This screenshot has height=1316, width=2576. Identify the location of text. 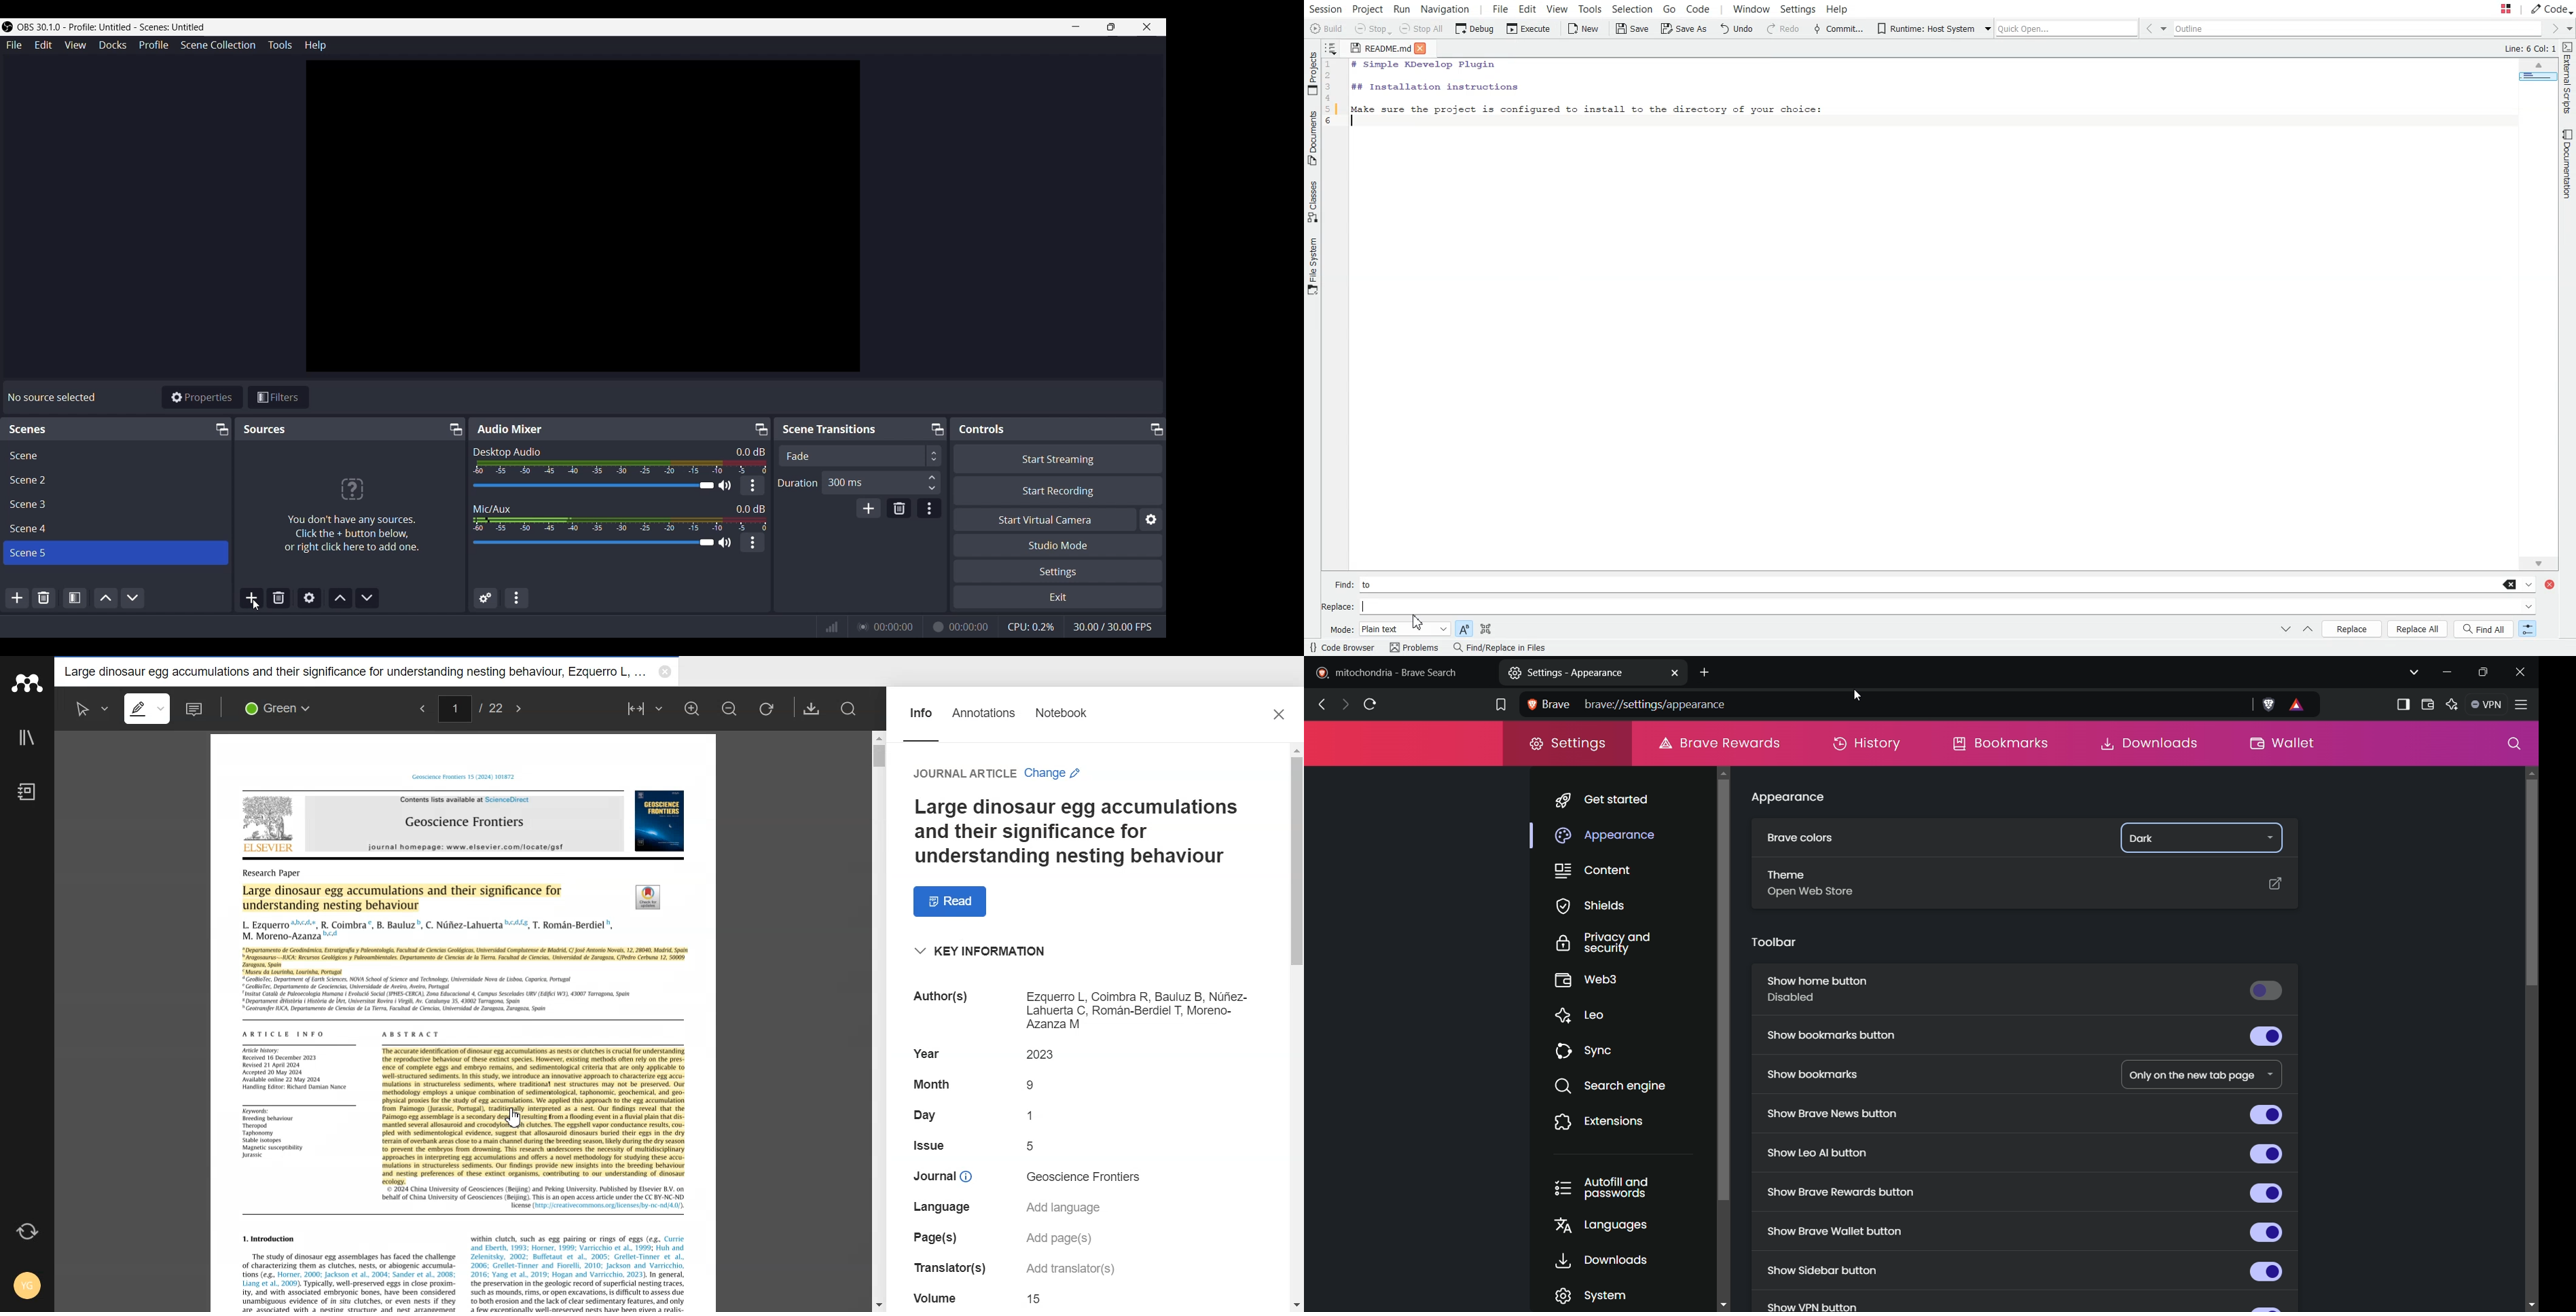
(926, 1053).